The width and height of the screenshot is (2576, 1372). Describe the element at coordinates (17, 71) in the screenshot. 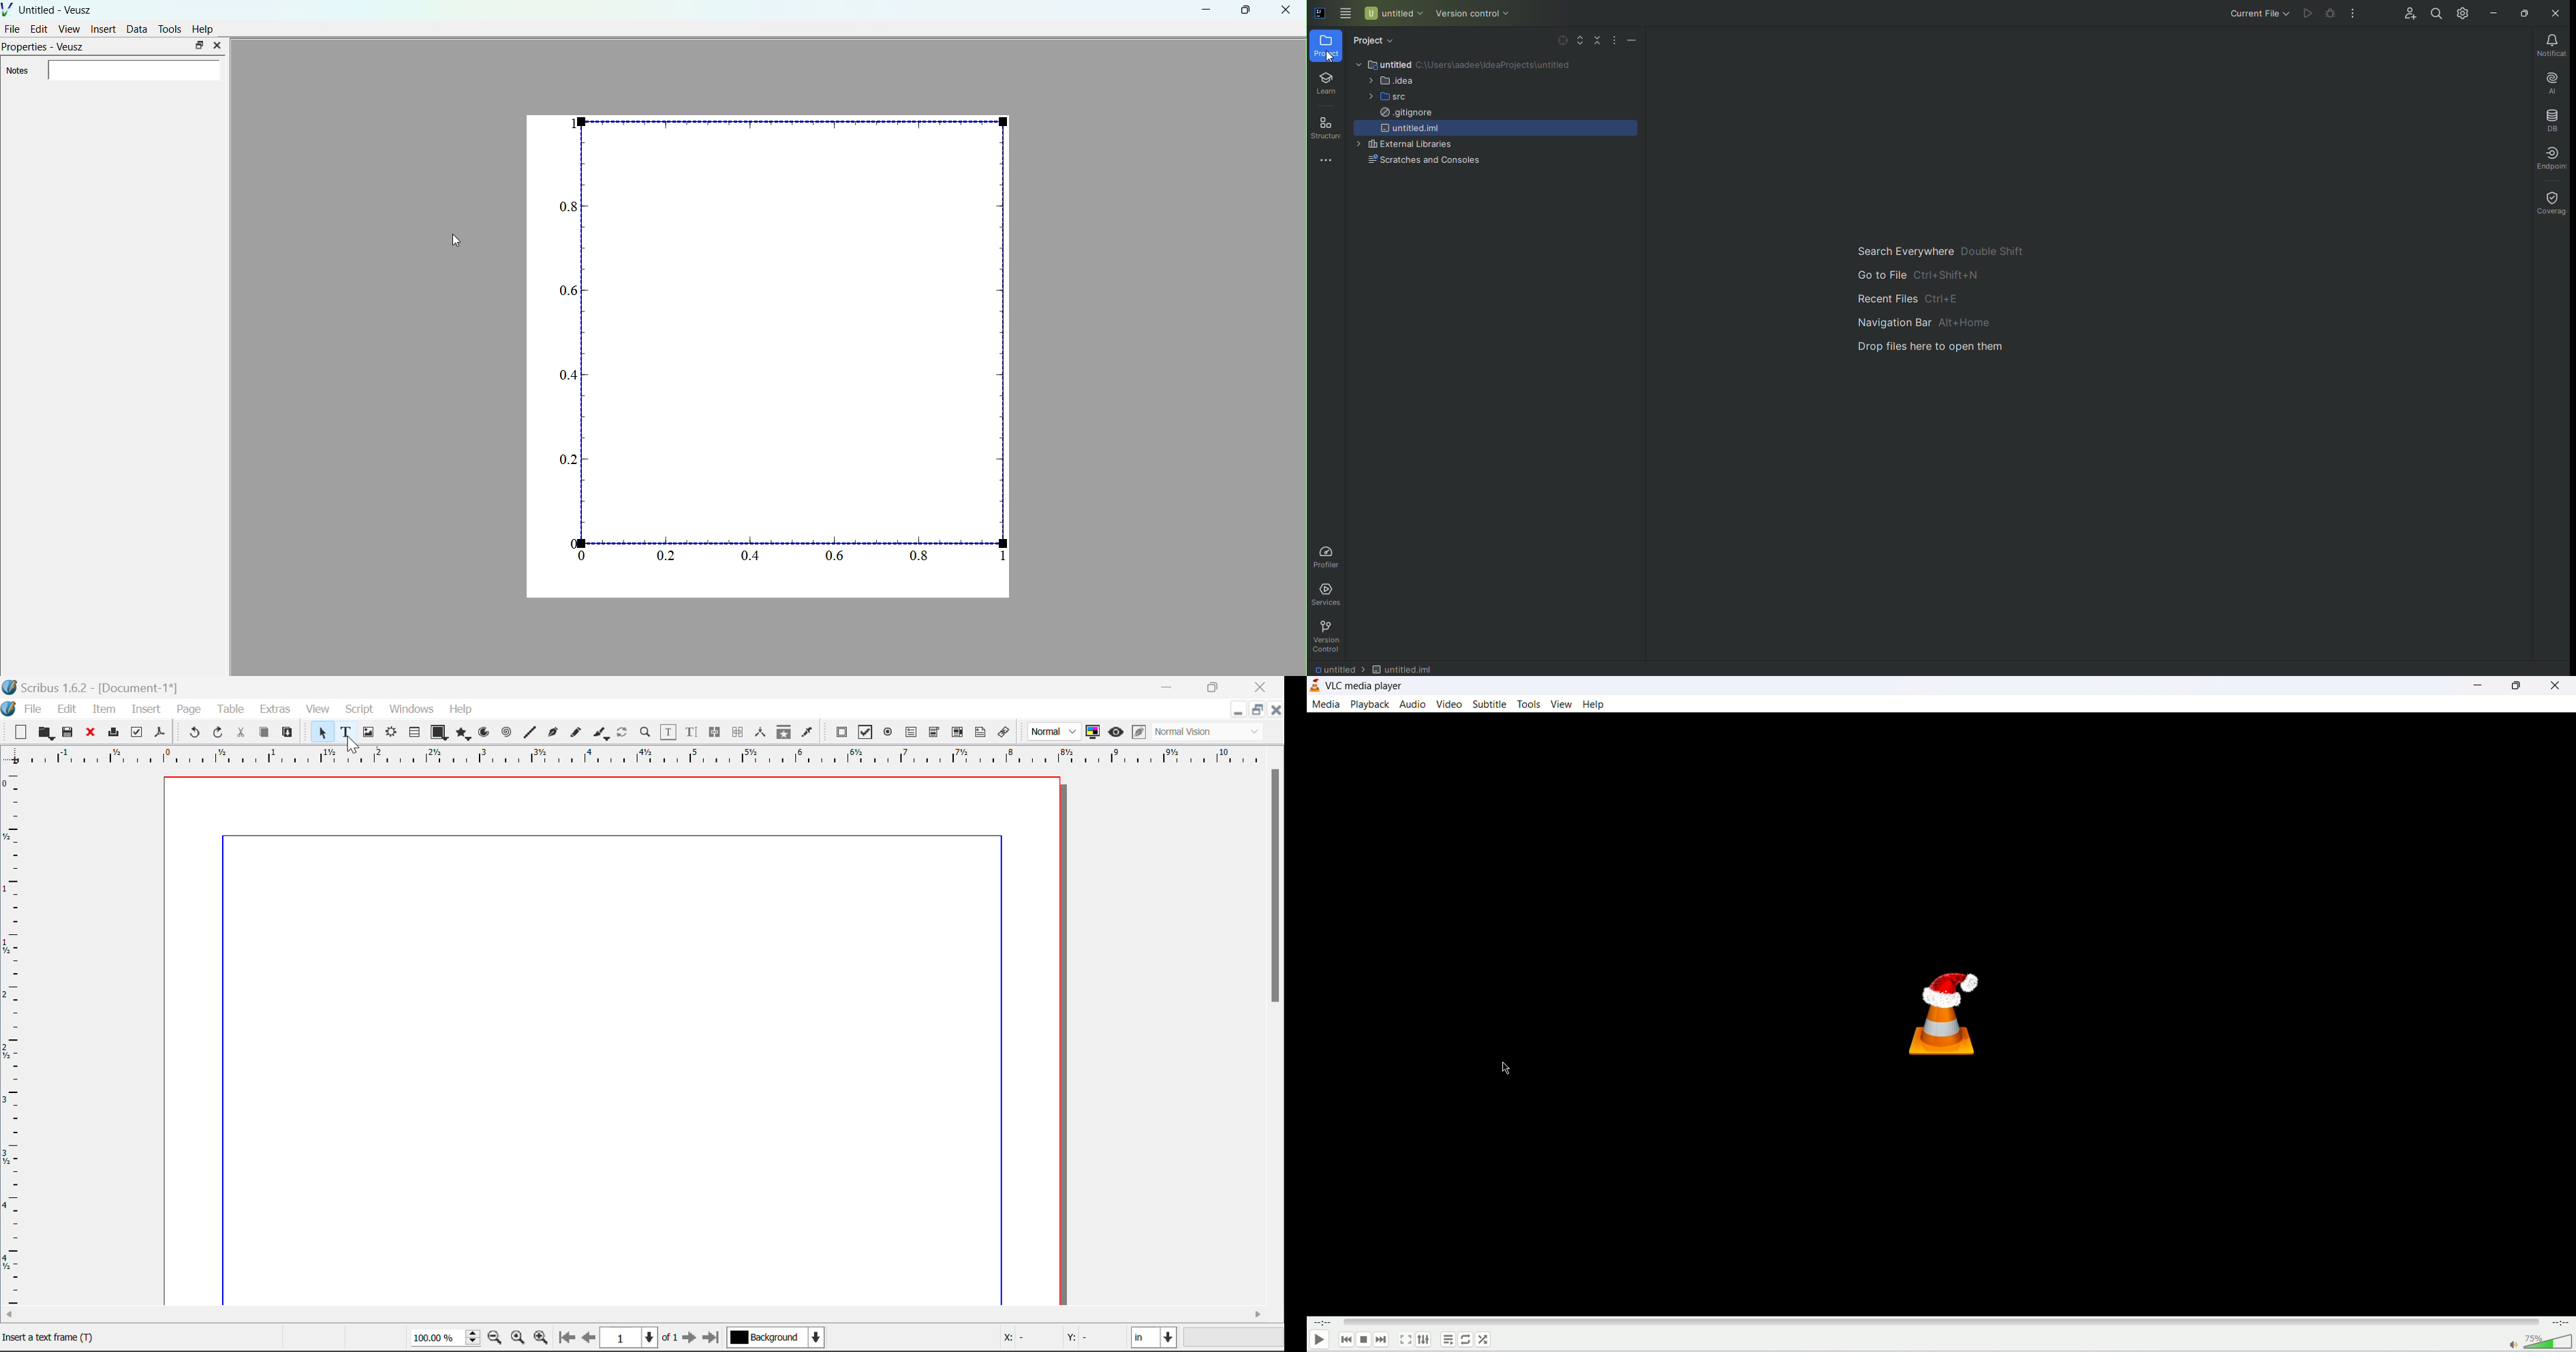

I see `Notes` at that location.